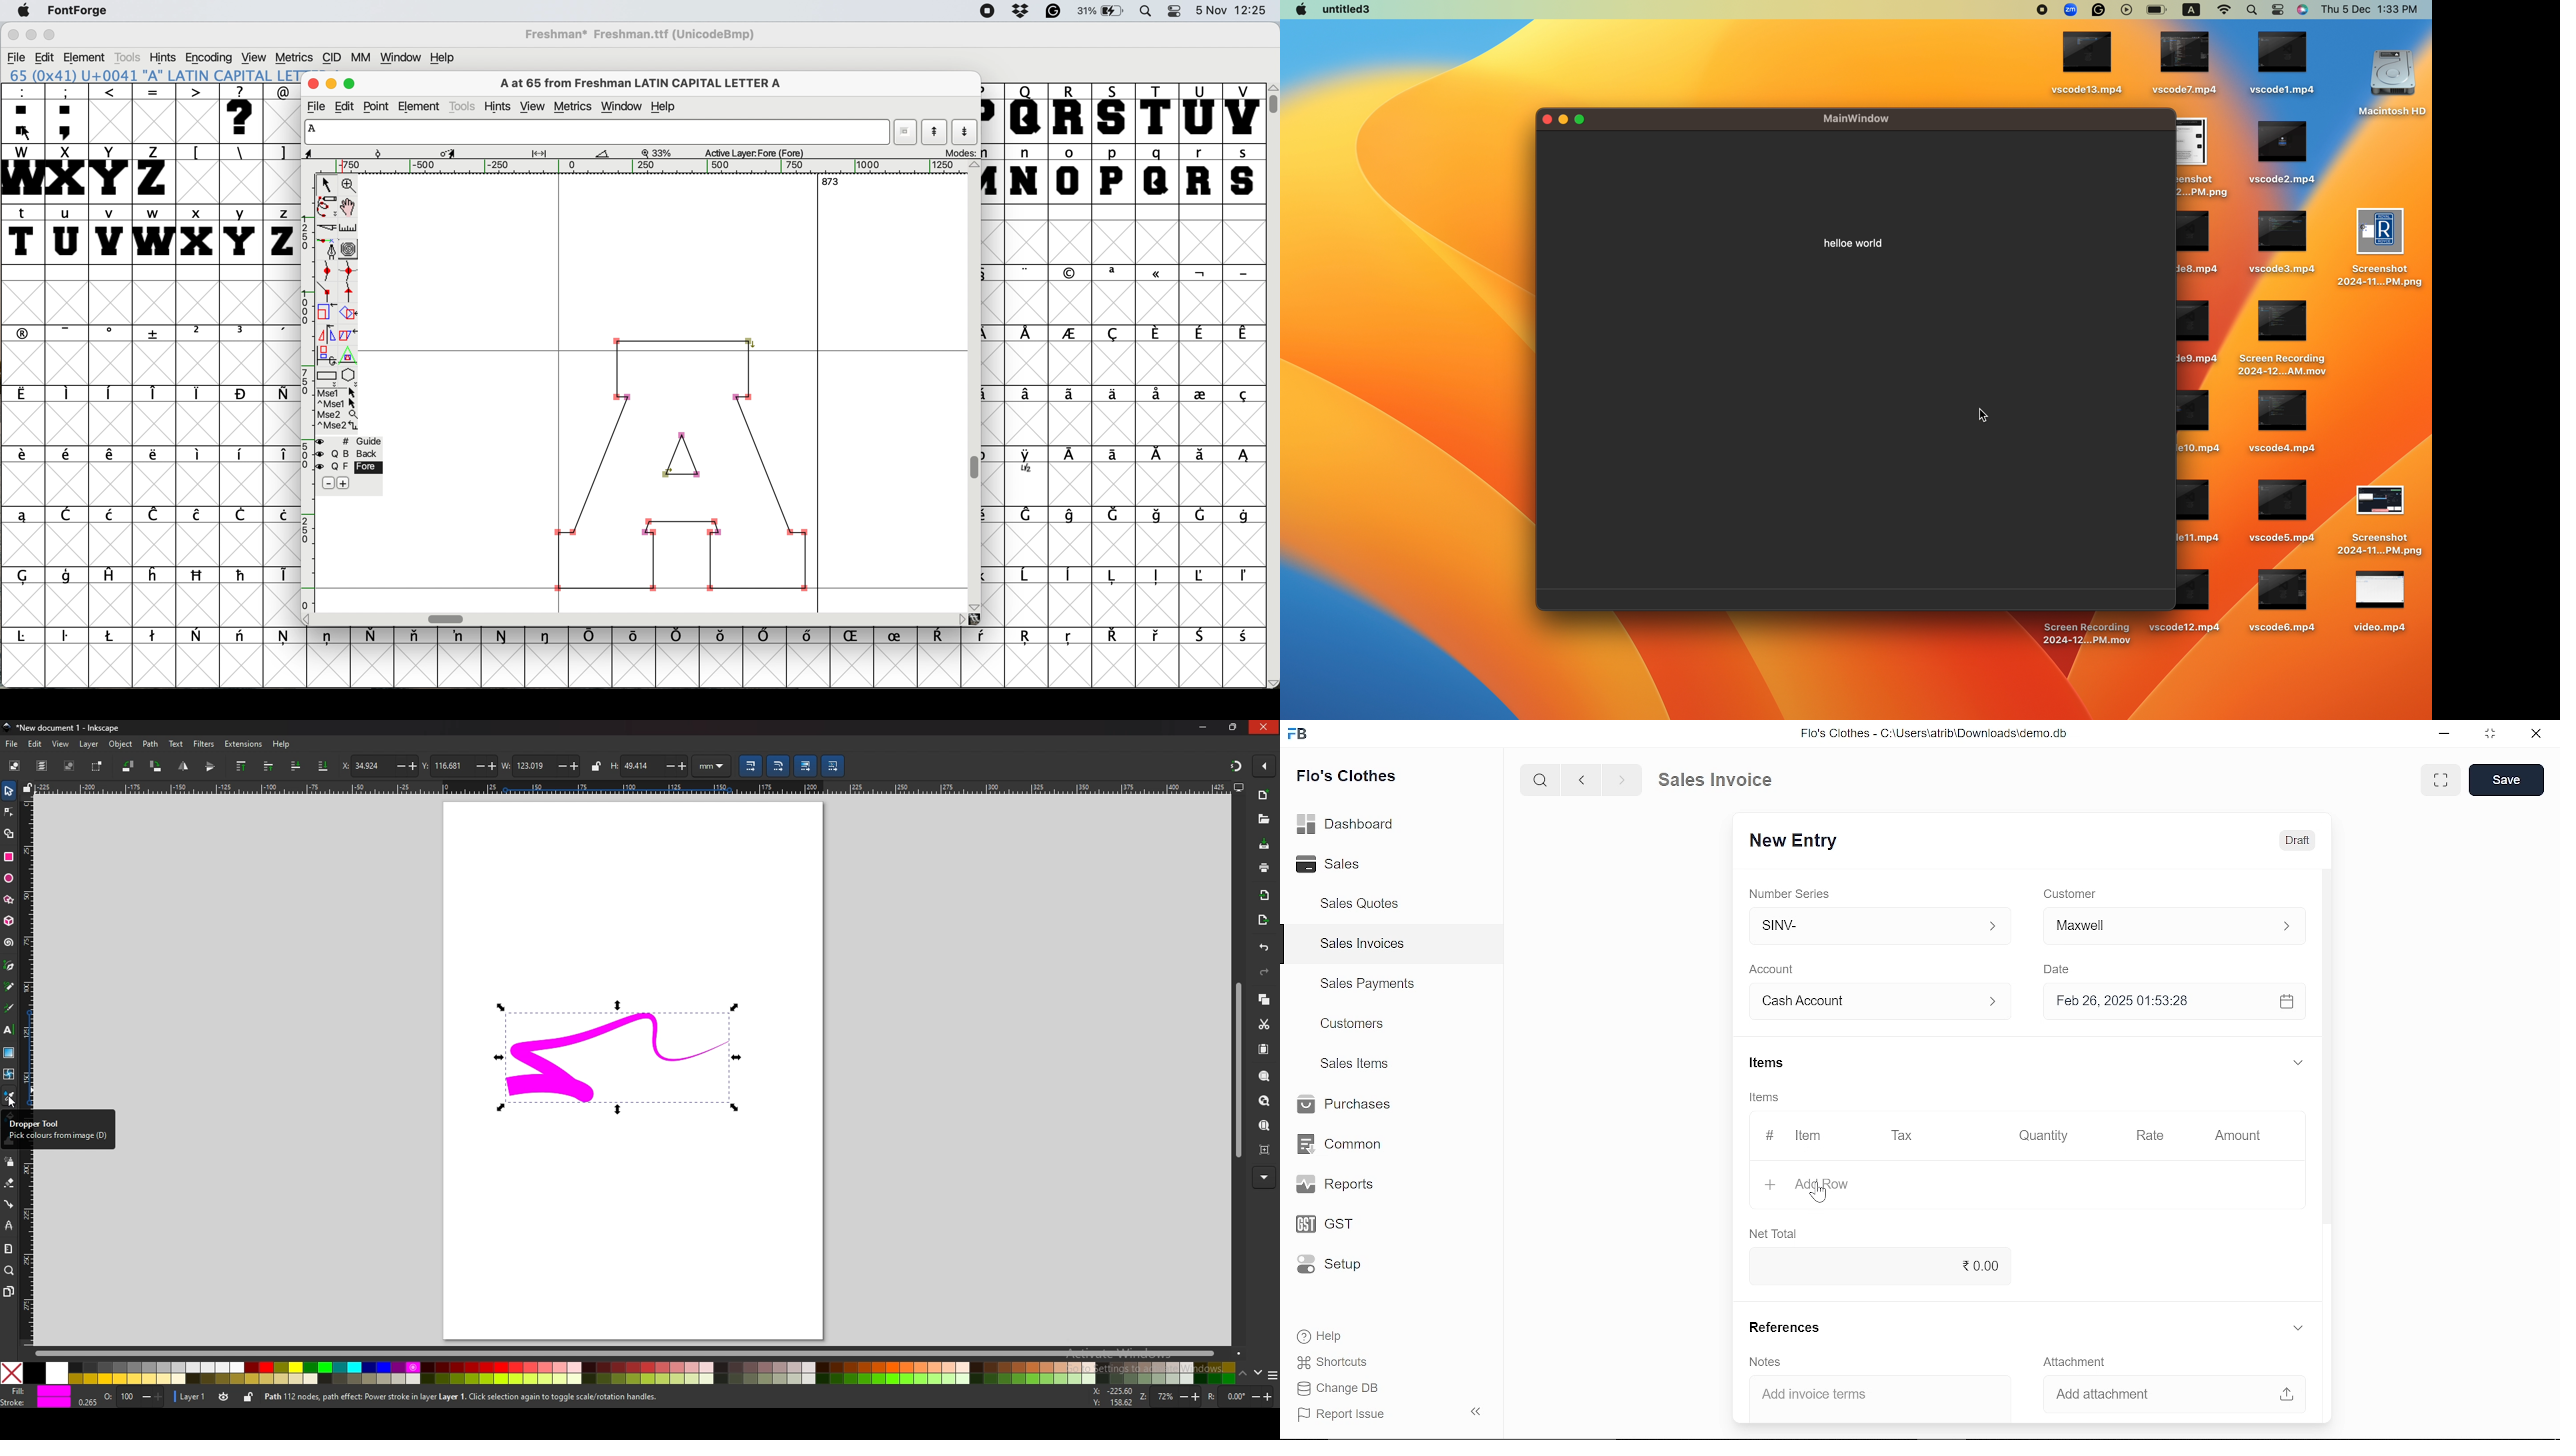 The width and height of the screenshot is (2576, 1456). Describe the element at coordinates (196, 234) in the screenshot. I see `x` at that location.